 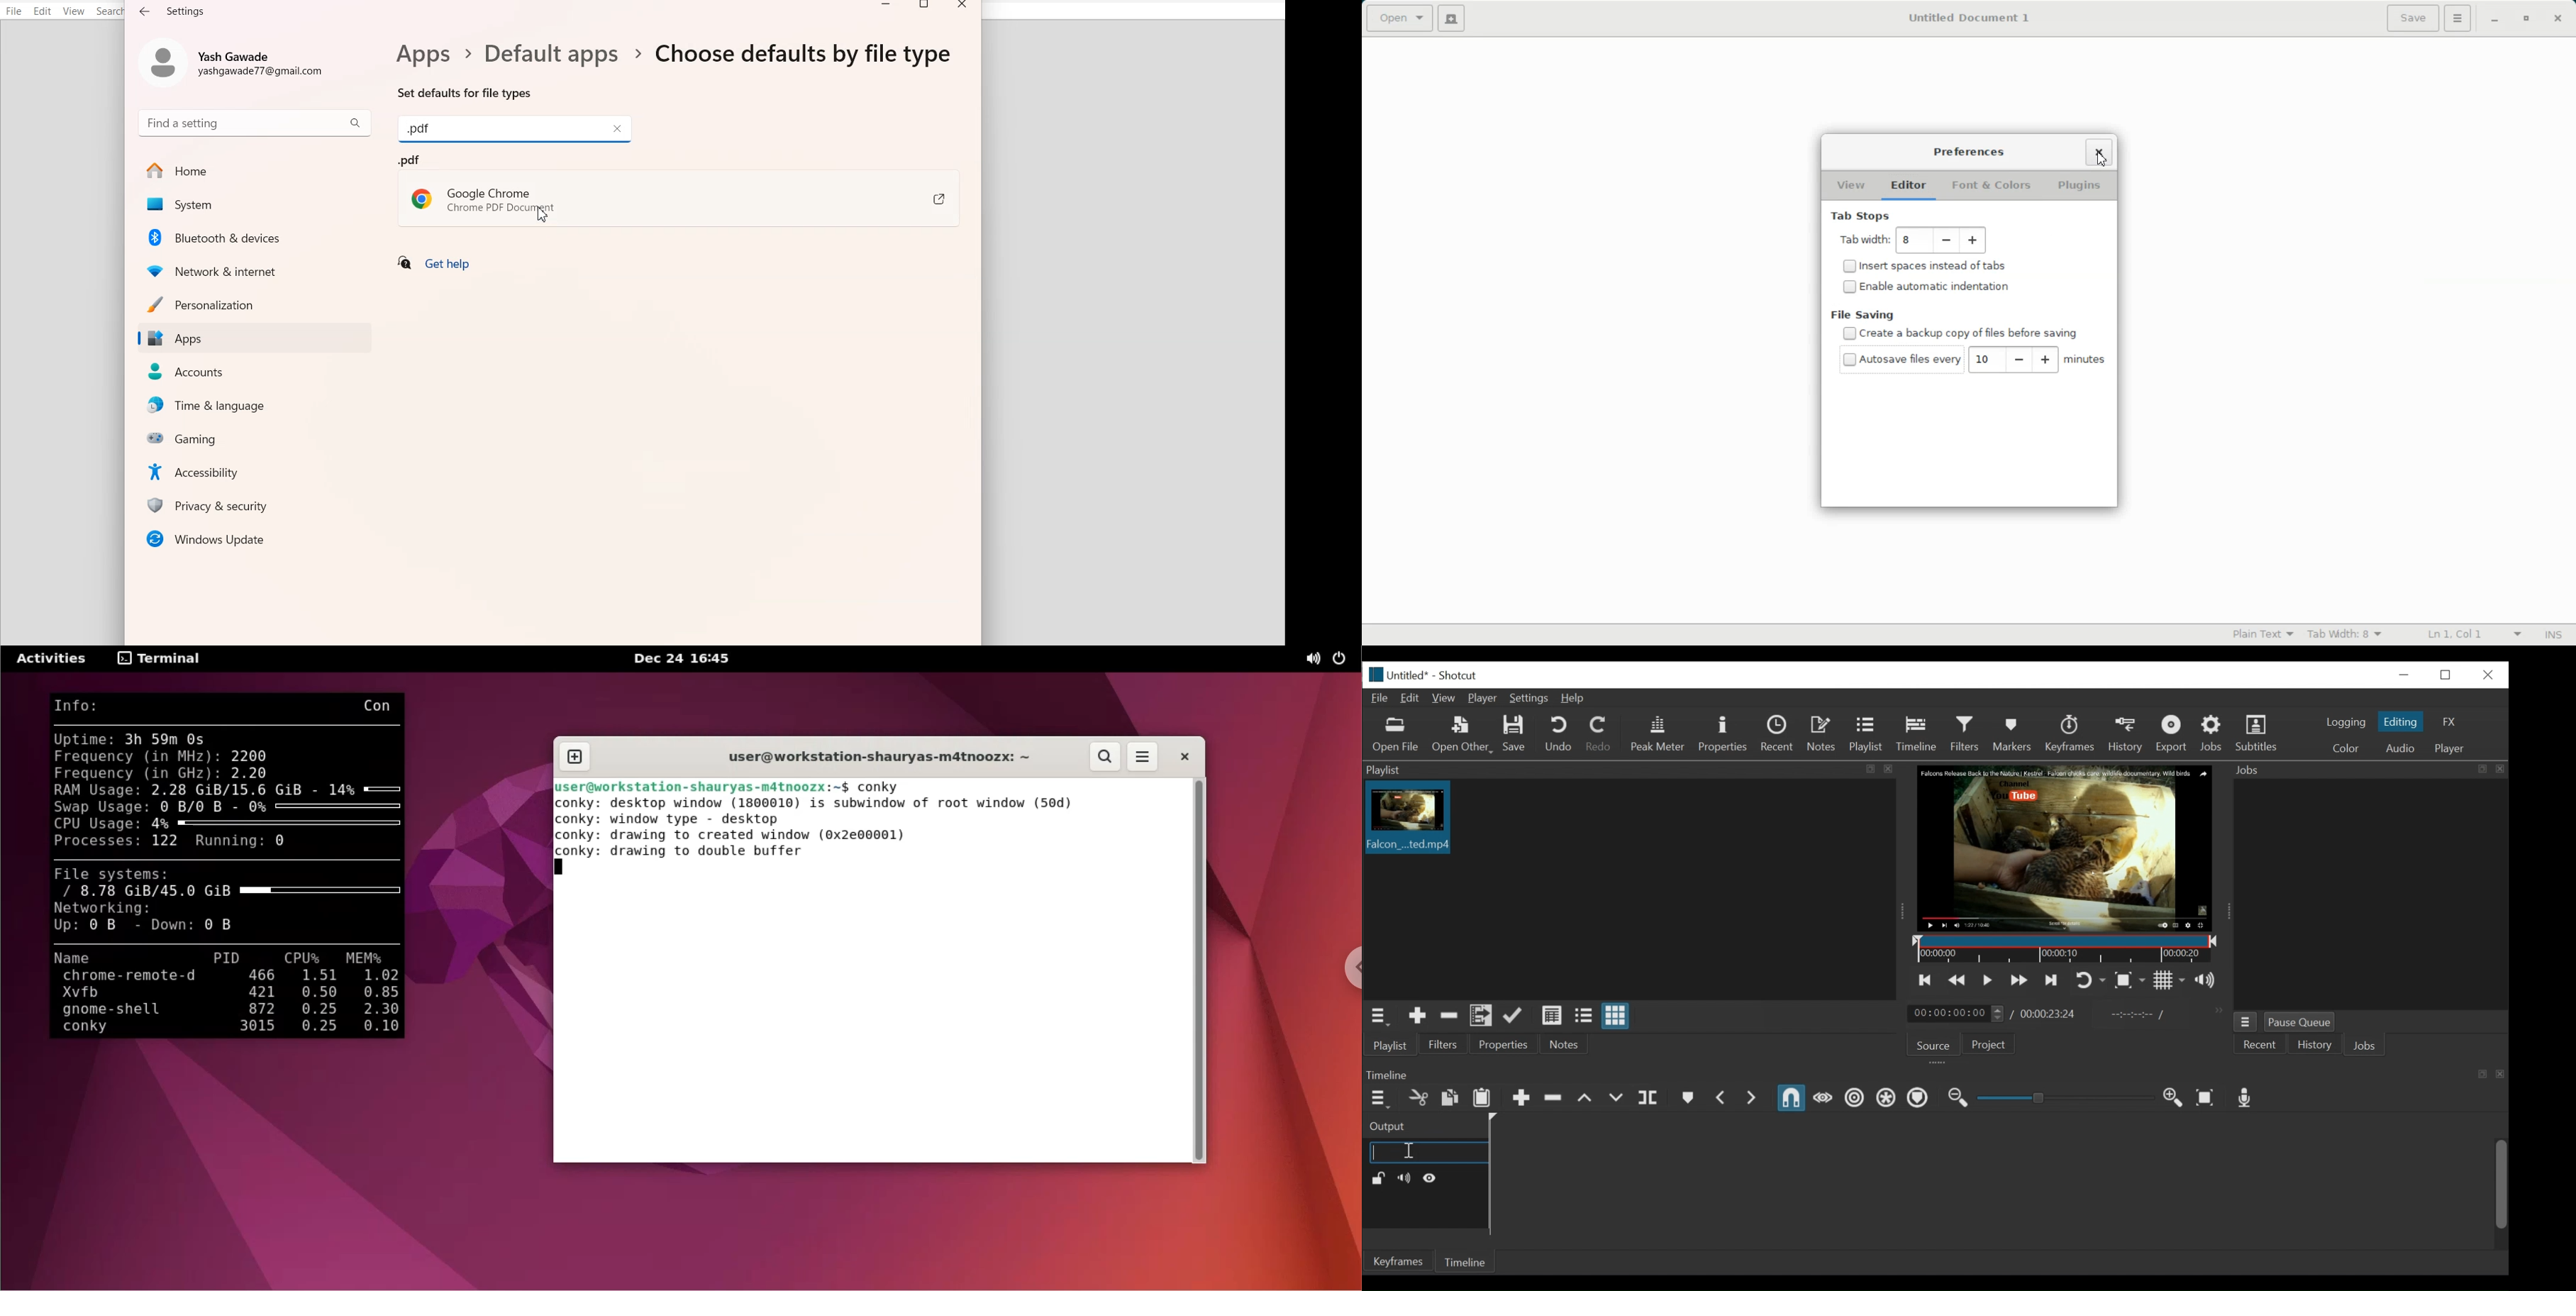 I want to click on Add files to the playlist, so click(x=1482, y=1016).